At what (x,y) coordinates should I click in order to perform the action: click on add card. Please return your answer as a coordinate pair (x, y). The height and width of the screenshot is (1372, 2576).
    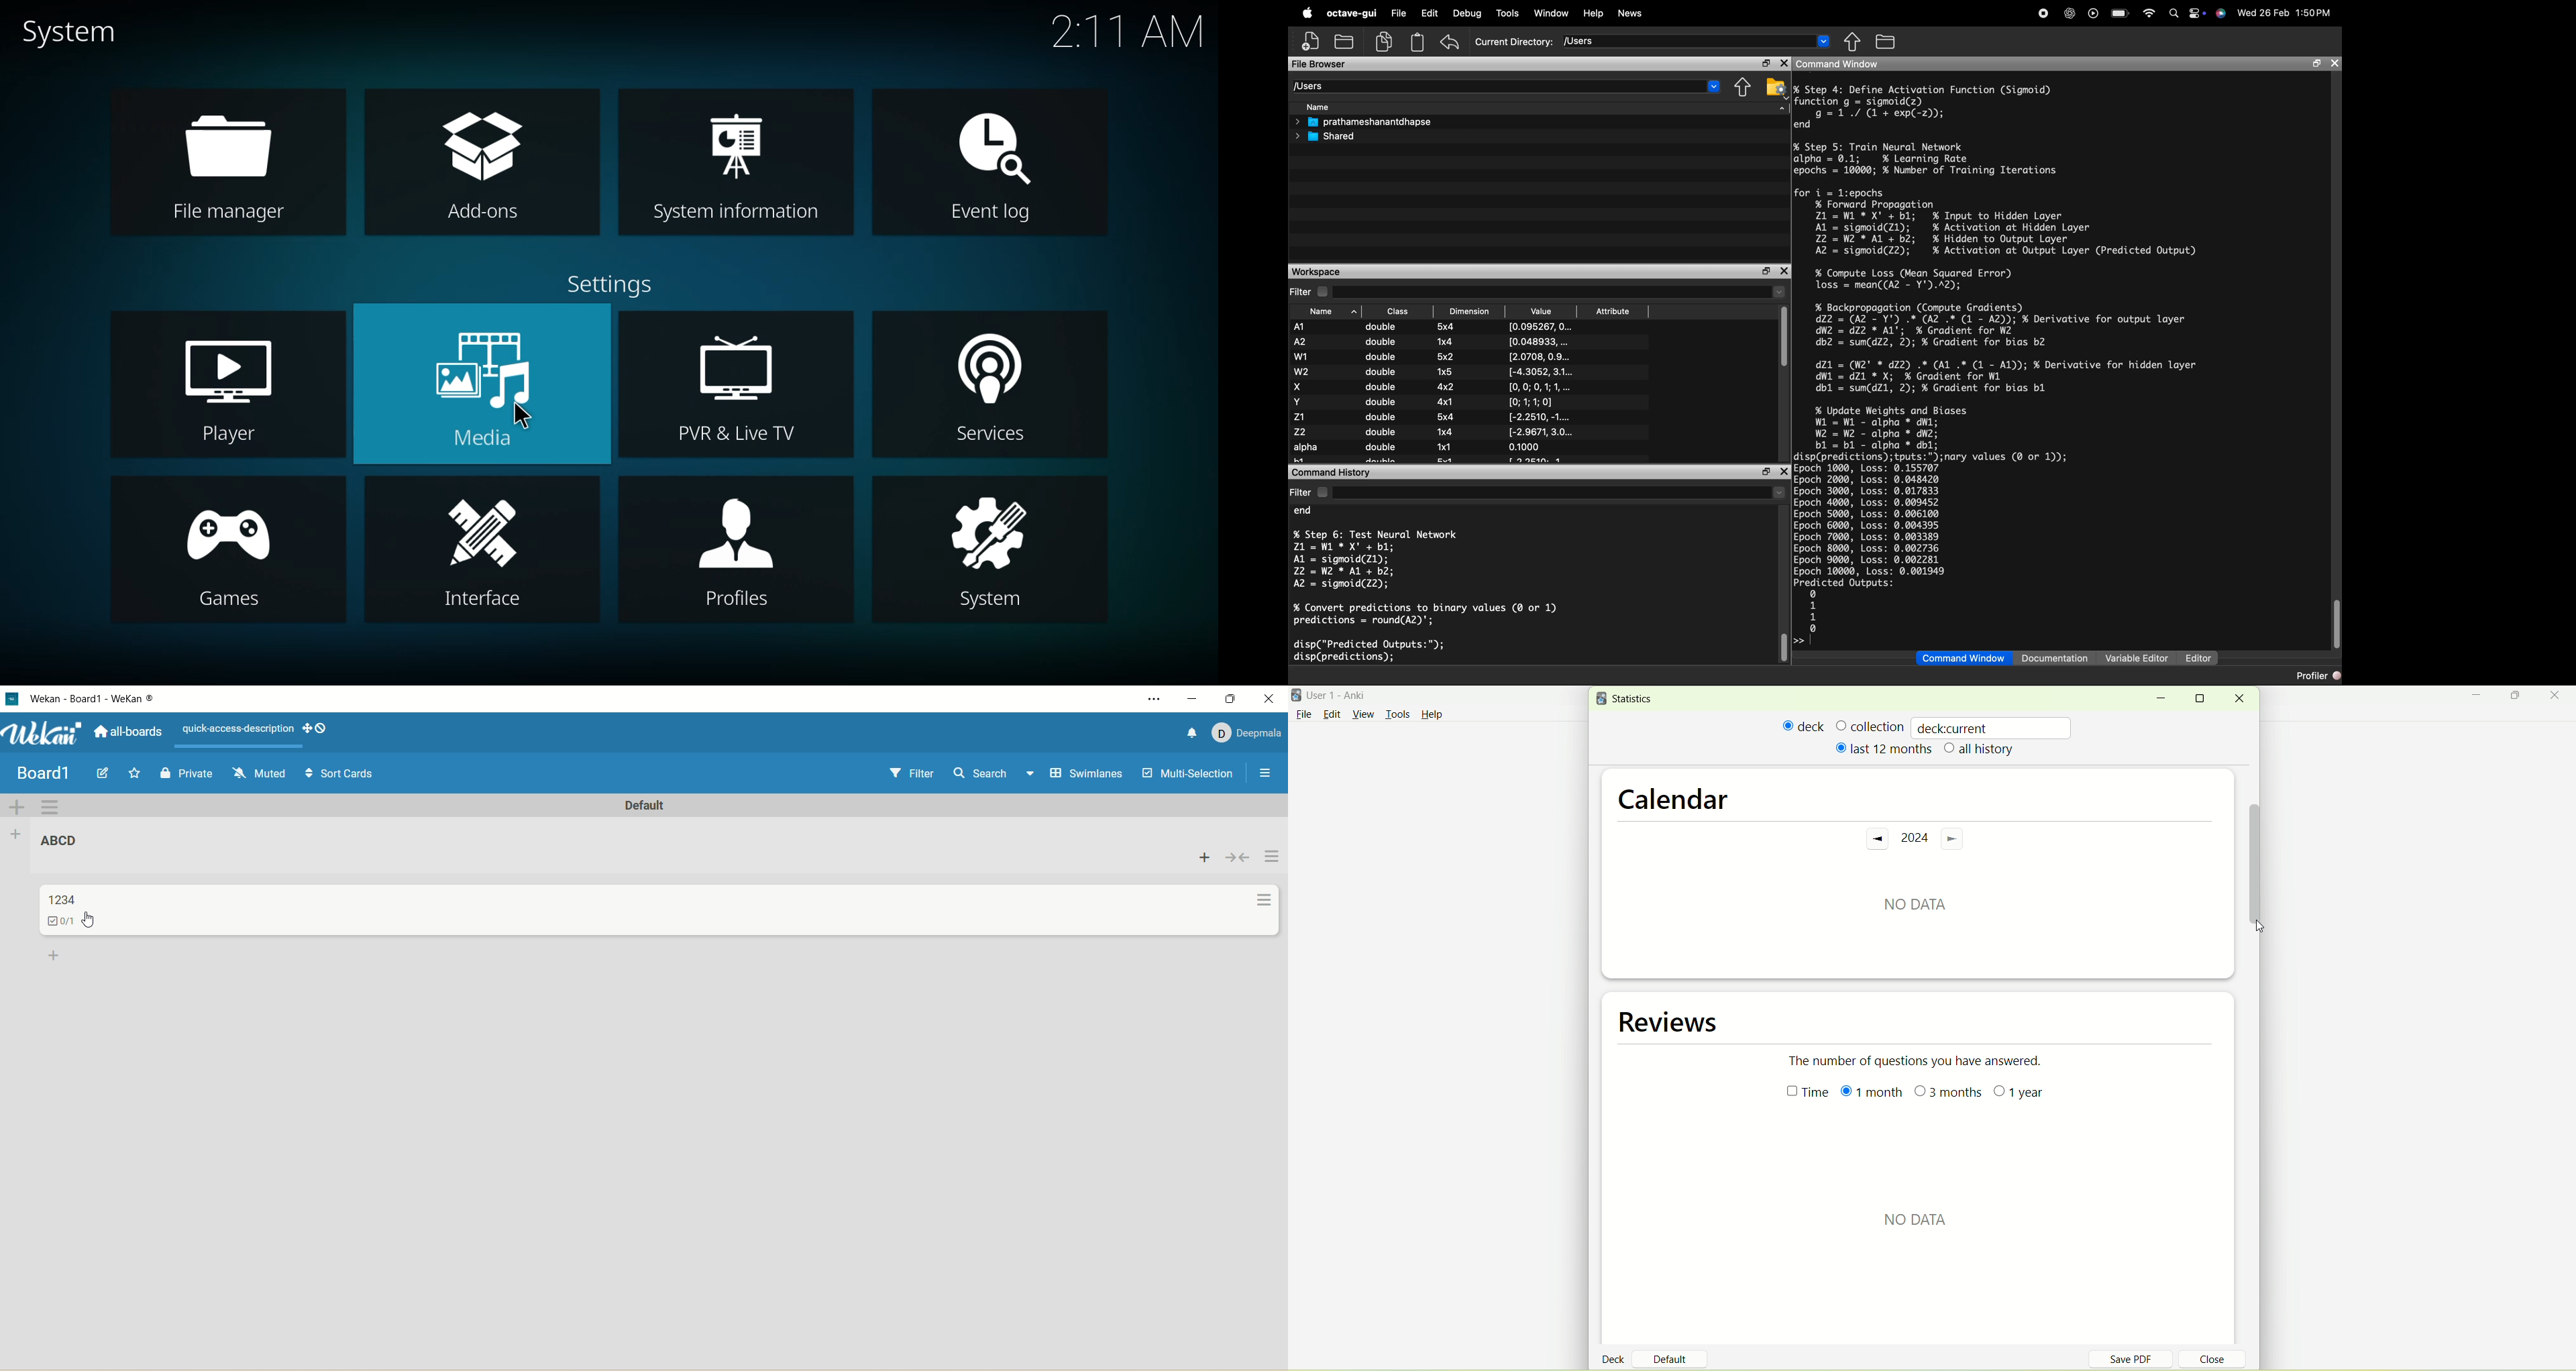
    Looking at the image, I should click on (54, 954).